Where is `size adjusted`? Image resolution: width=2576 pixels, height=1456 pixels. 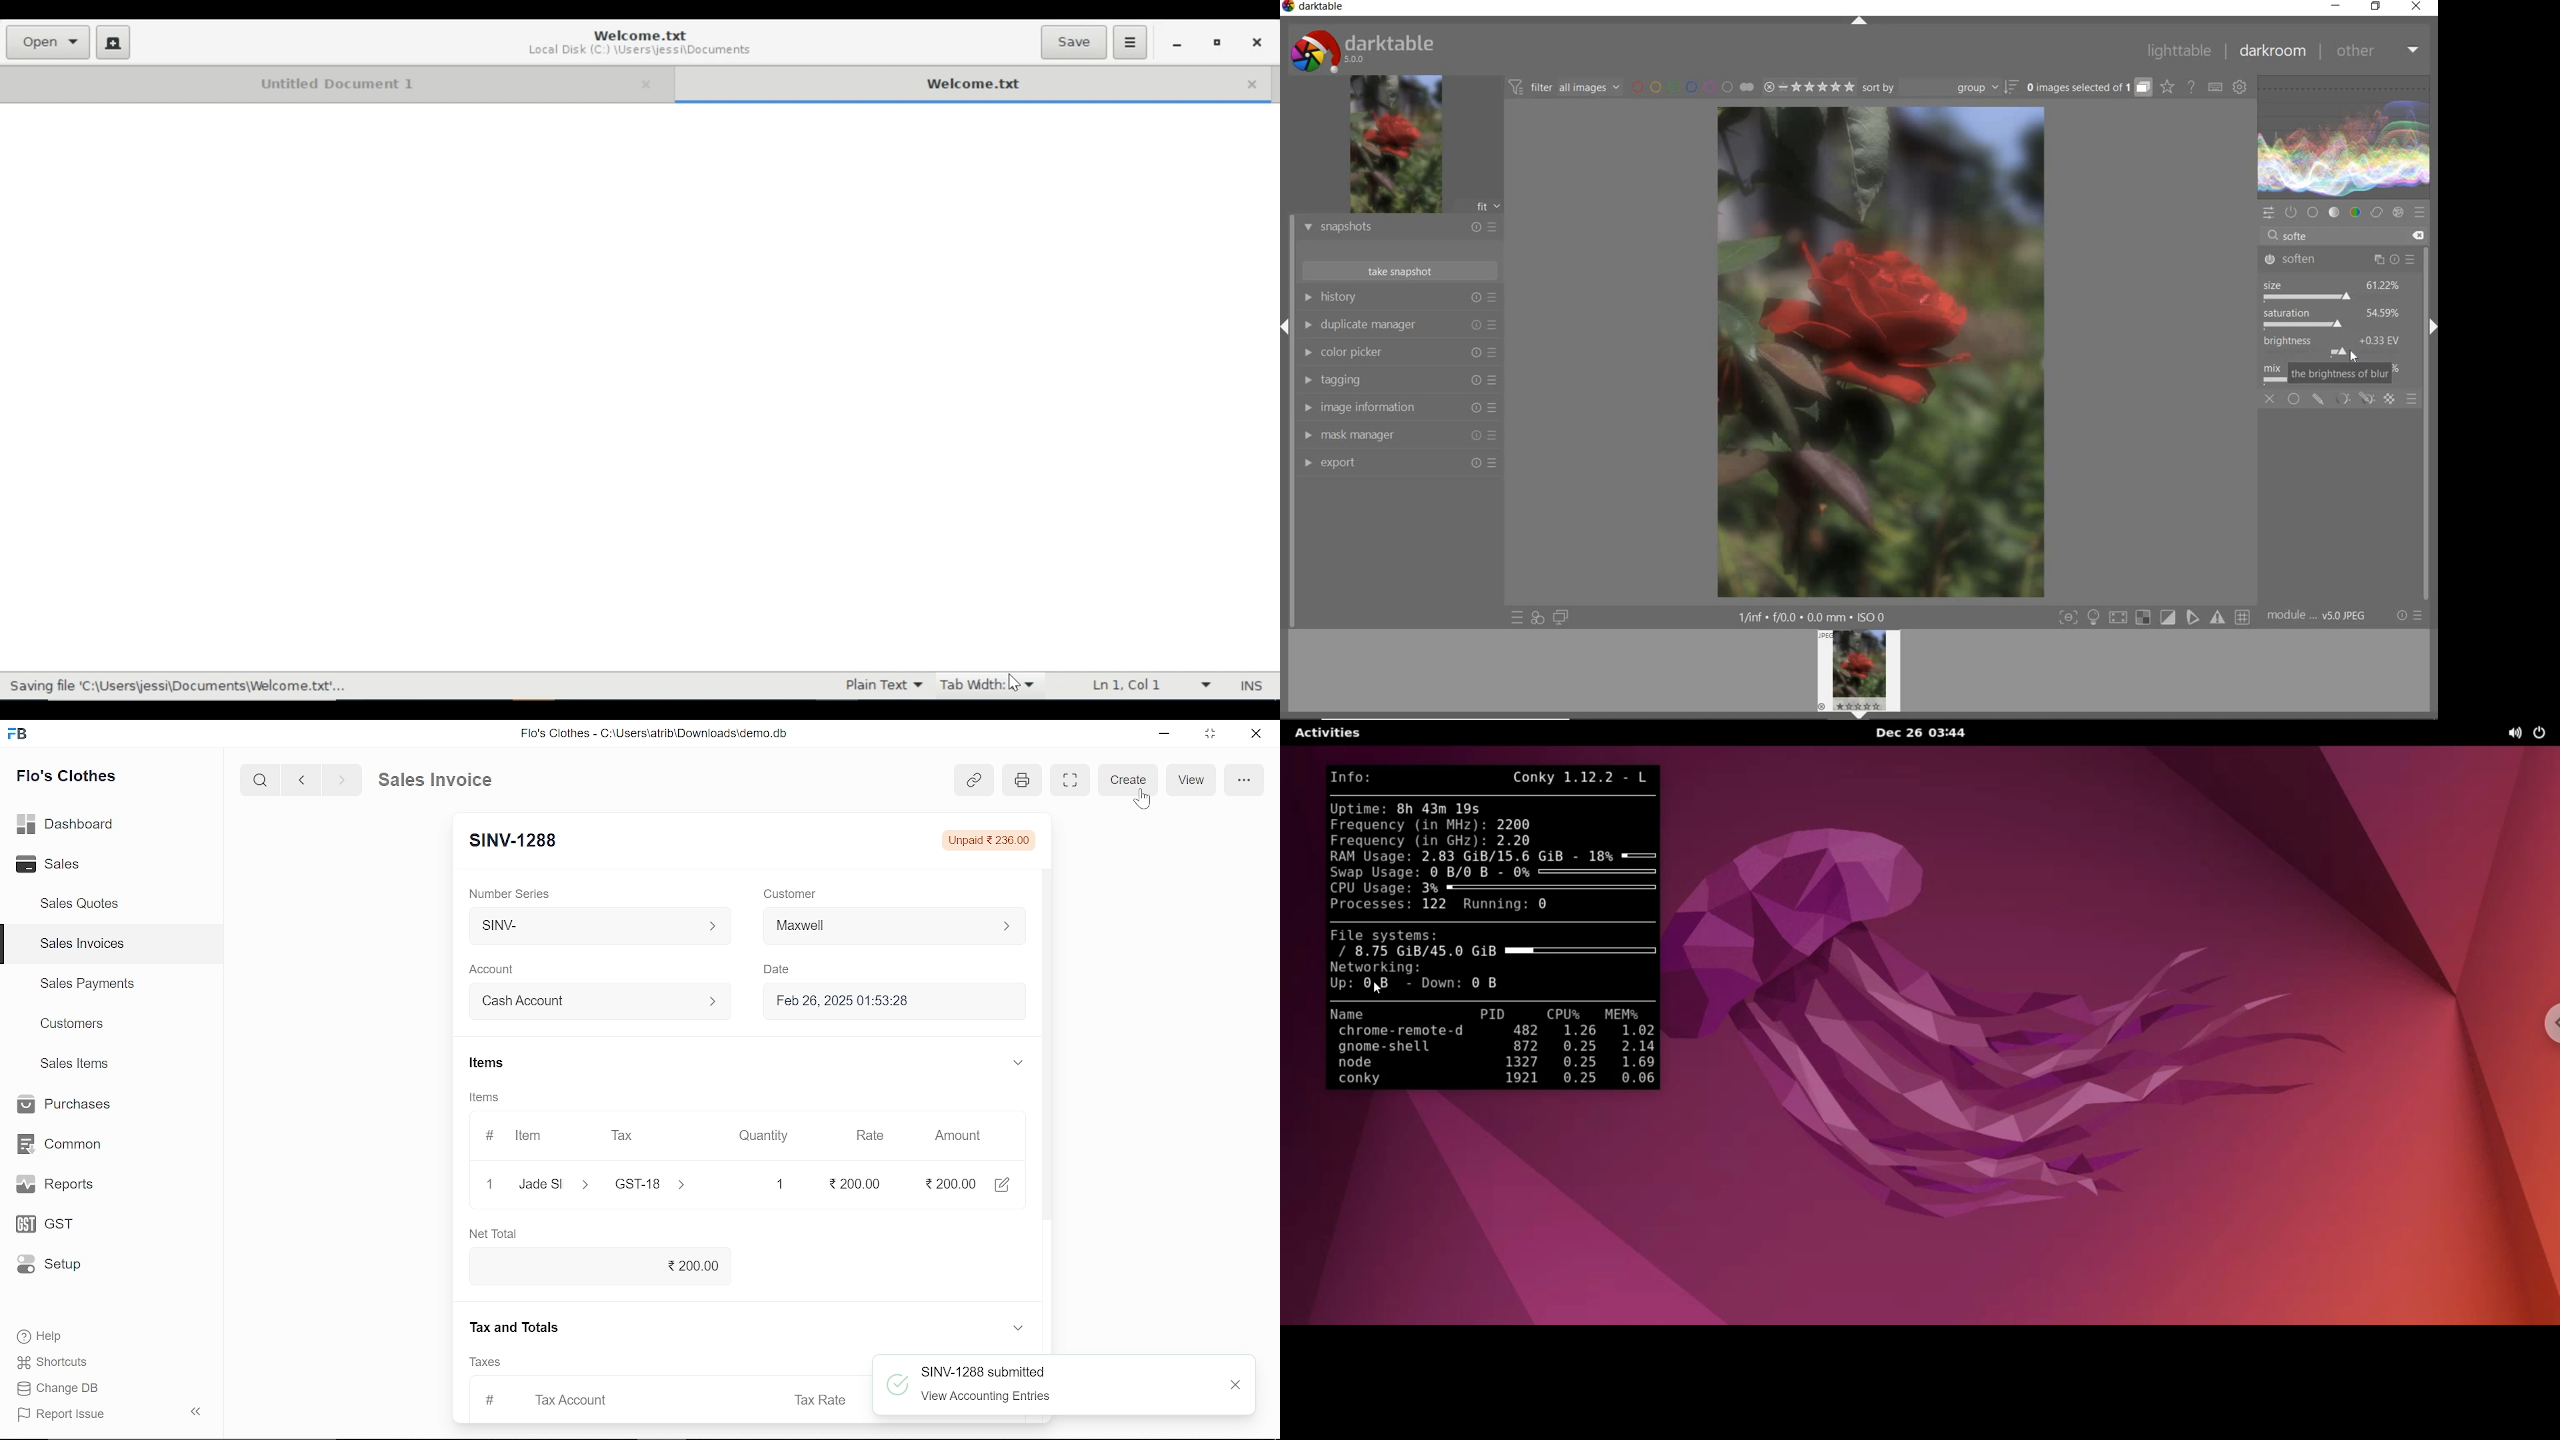 size adjusted is located at coordinates (2334, 290).